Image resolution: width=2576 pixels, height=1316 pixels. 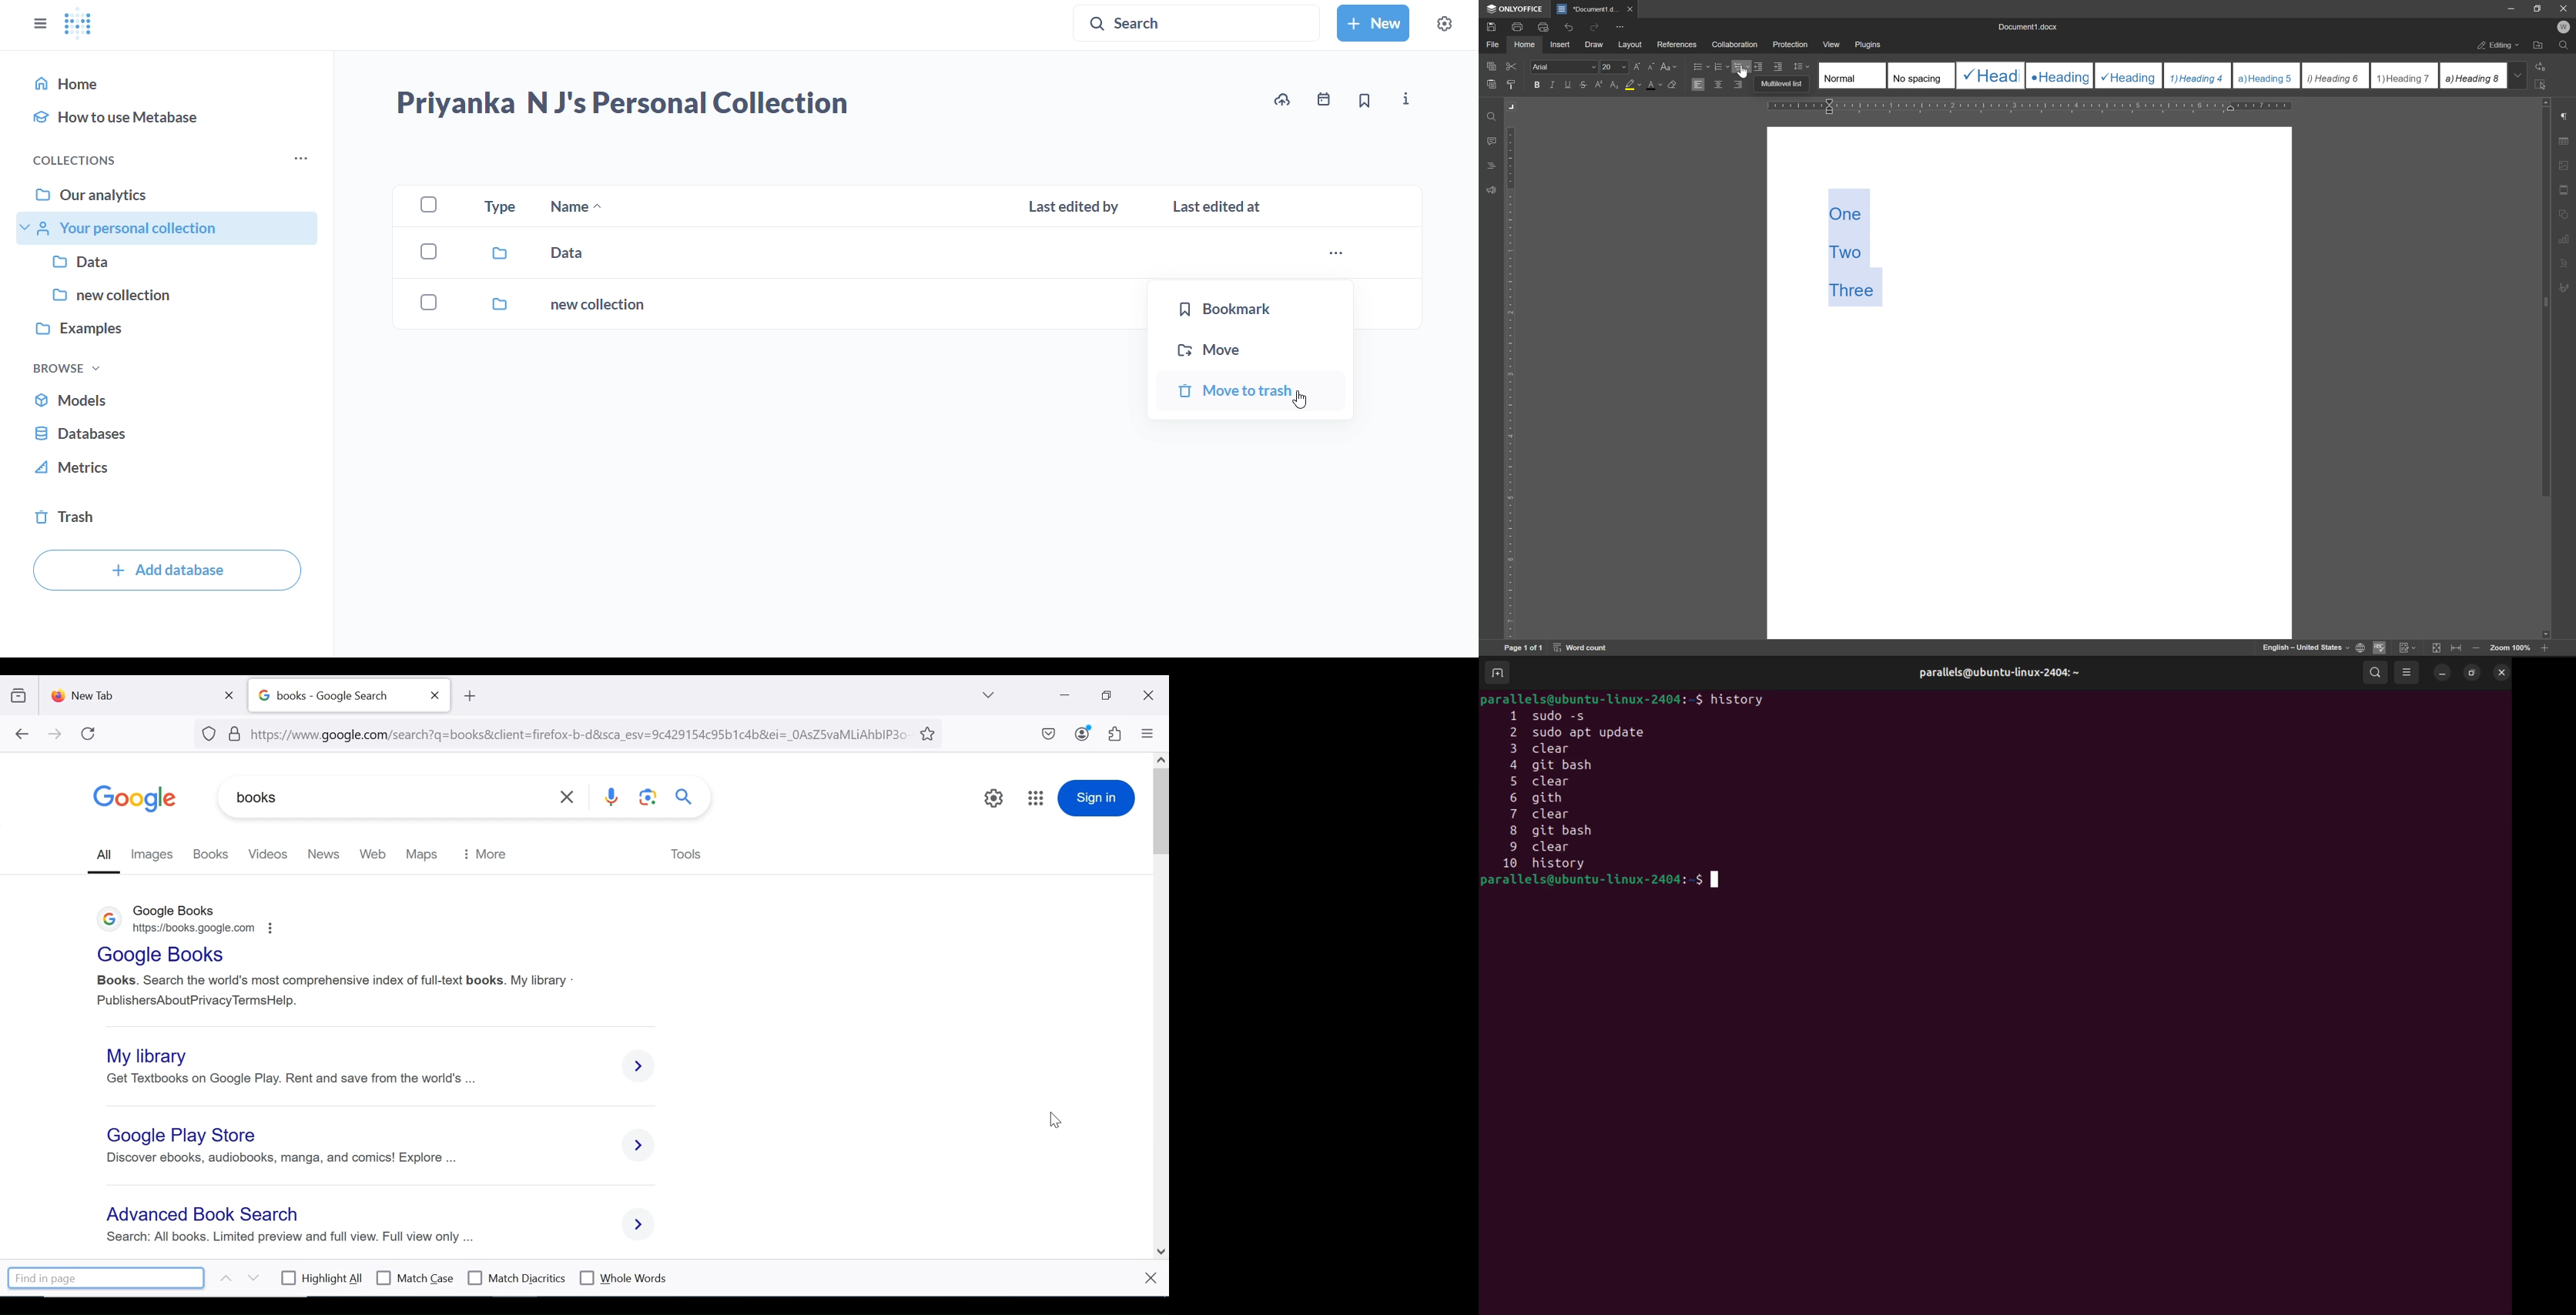 I want to click on data, so click(x=172, y=263).